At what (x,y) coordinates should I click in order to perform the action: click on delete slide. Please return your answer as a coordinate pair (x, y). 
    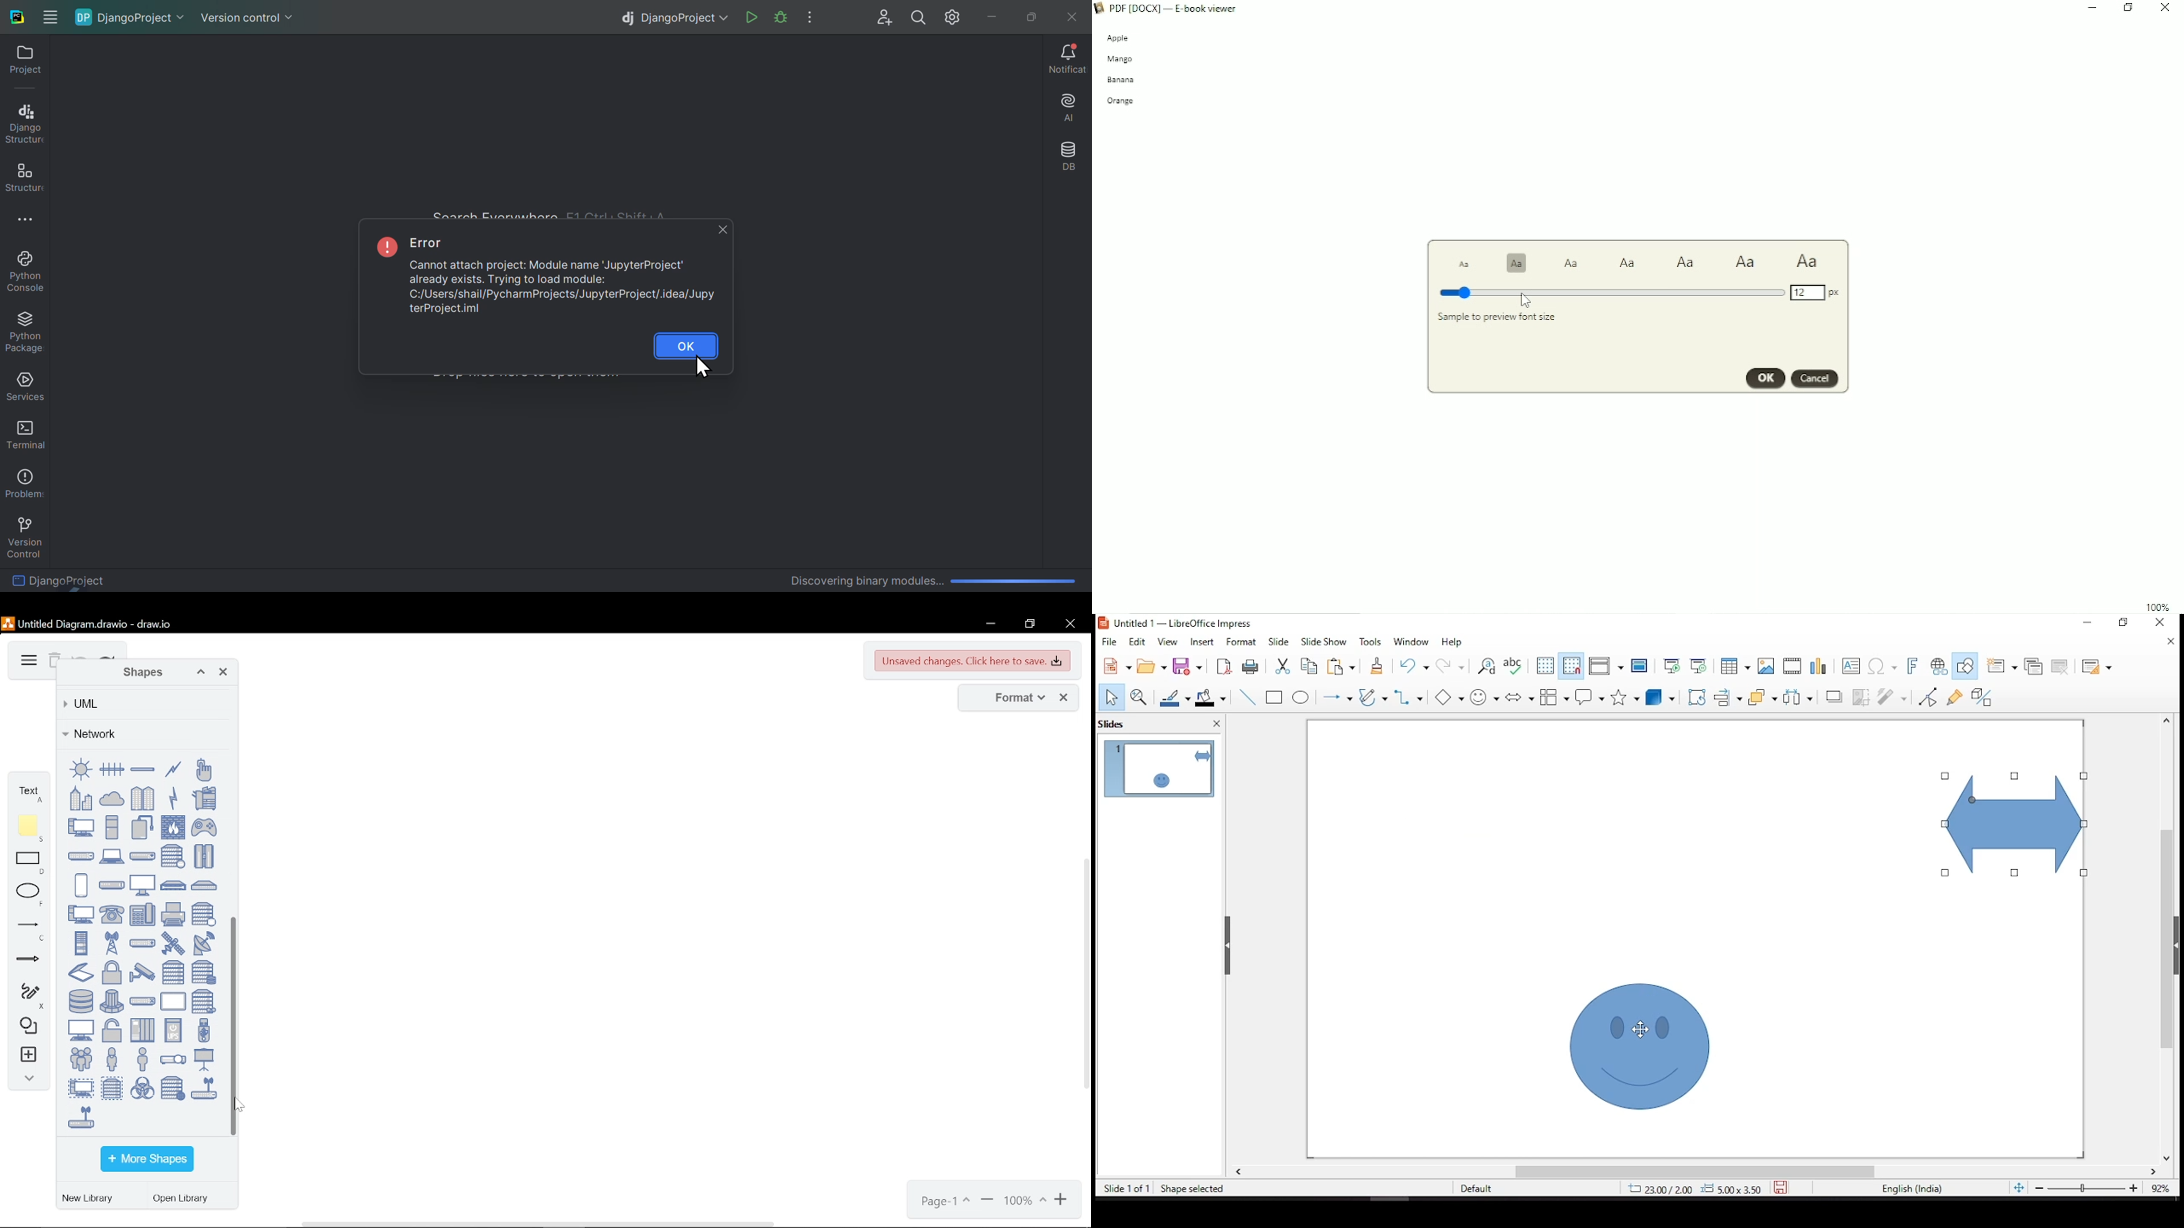
    Looking at the image, I should click on (2060, 667).